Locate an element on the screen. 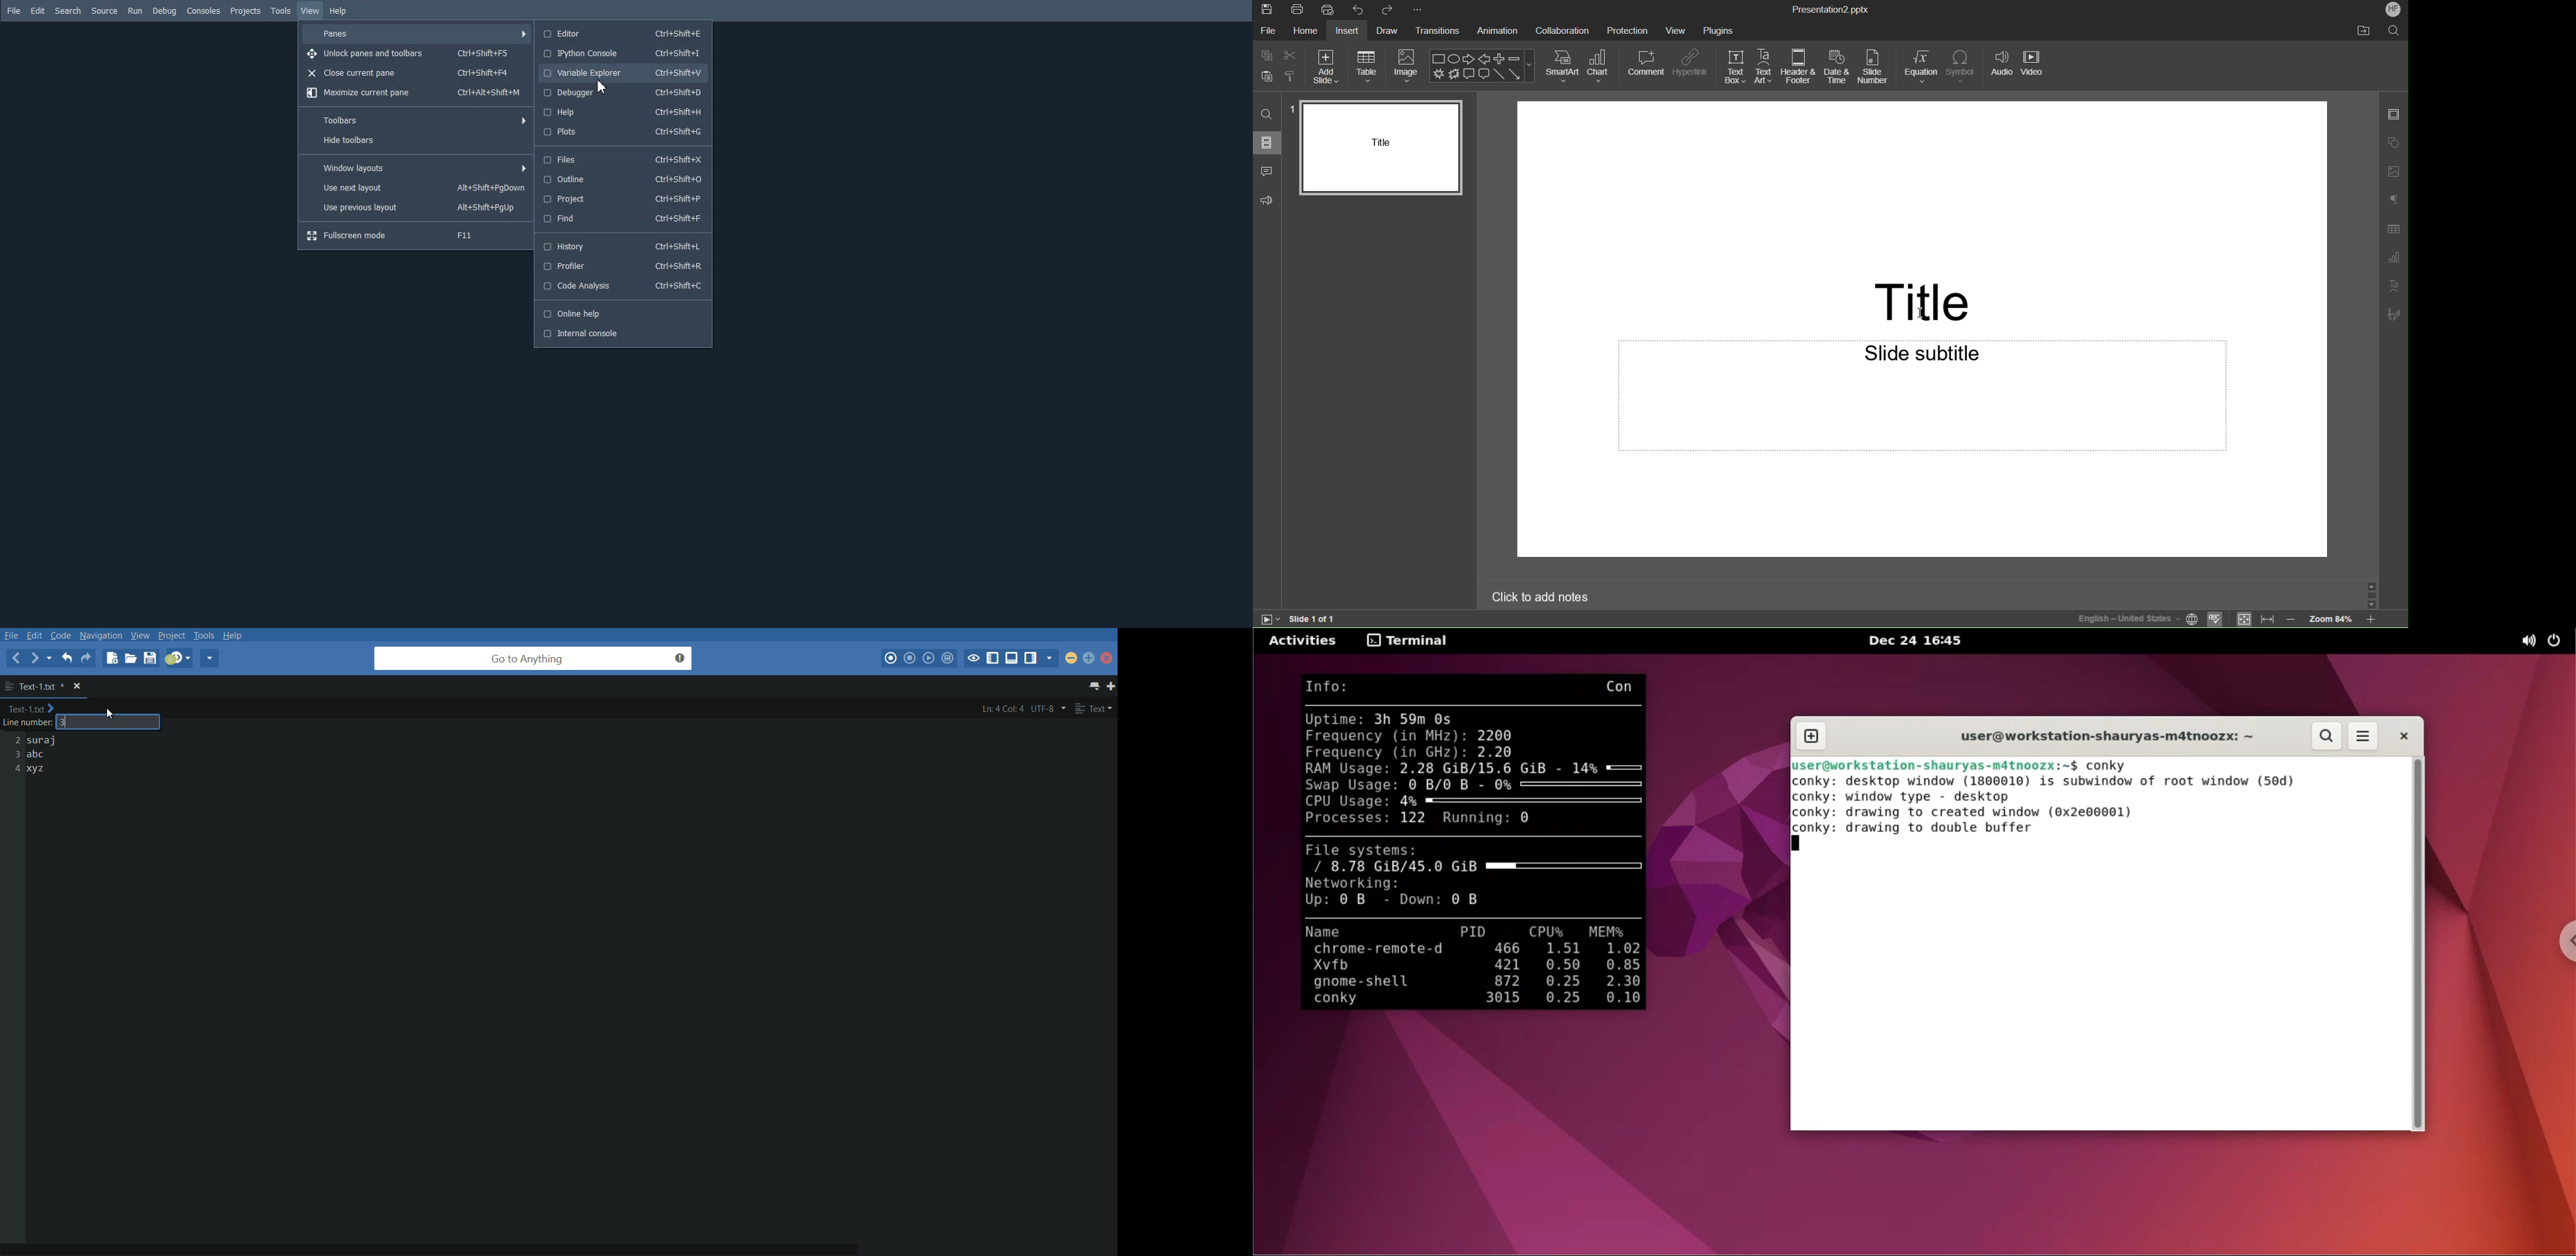  Animation is located at coordinates (1496, 31).